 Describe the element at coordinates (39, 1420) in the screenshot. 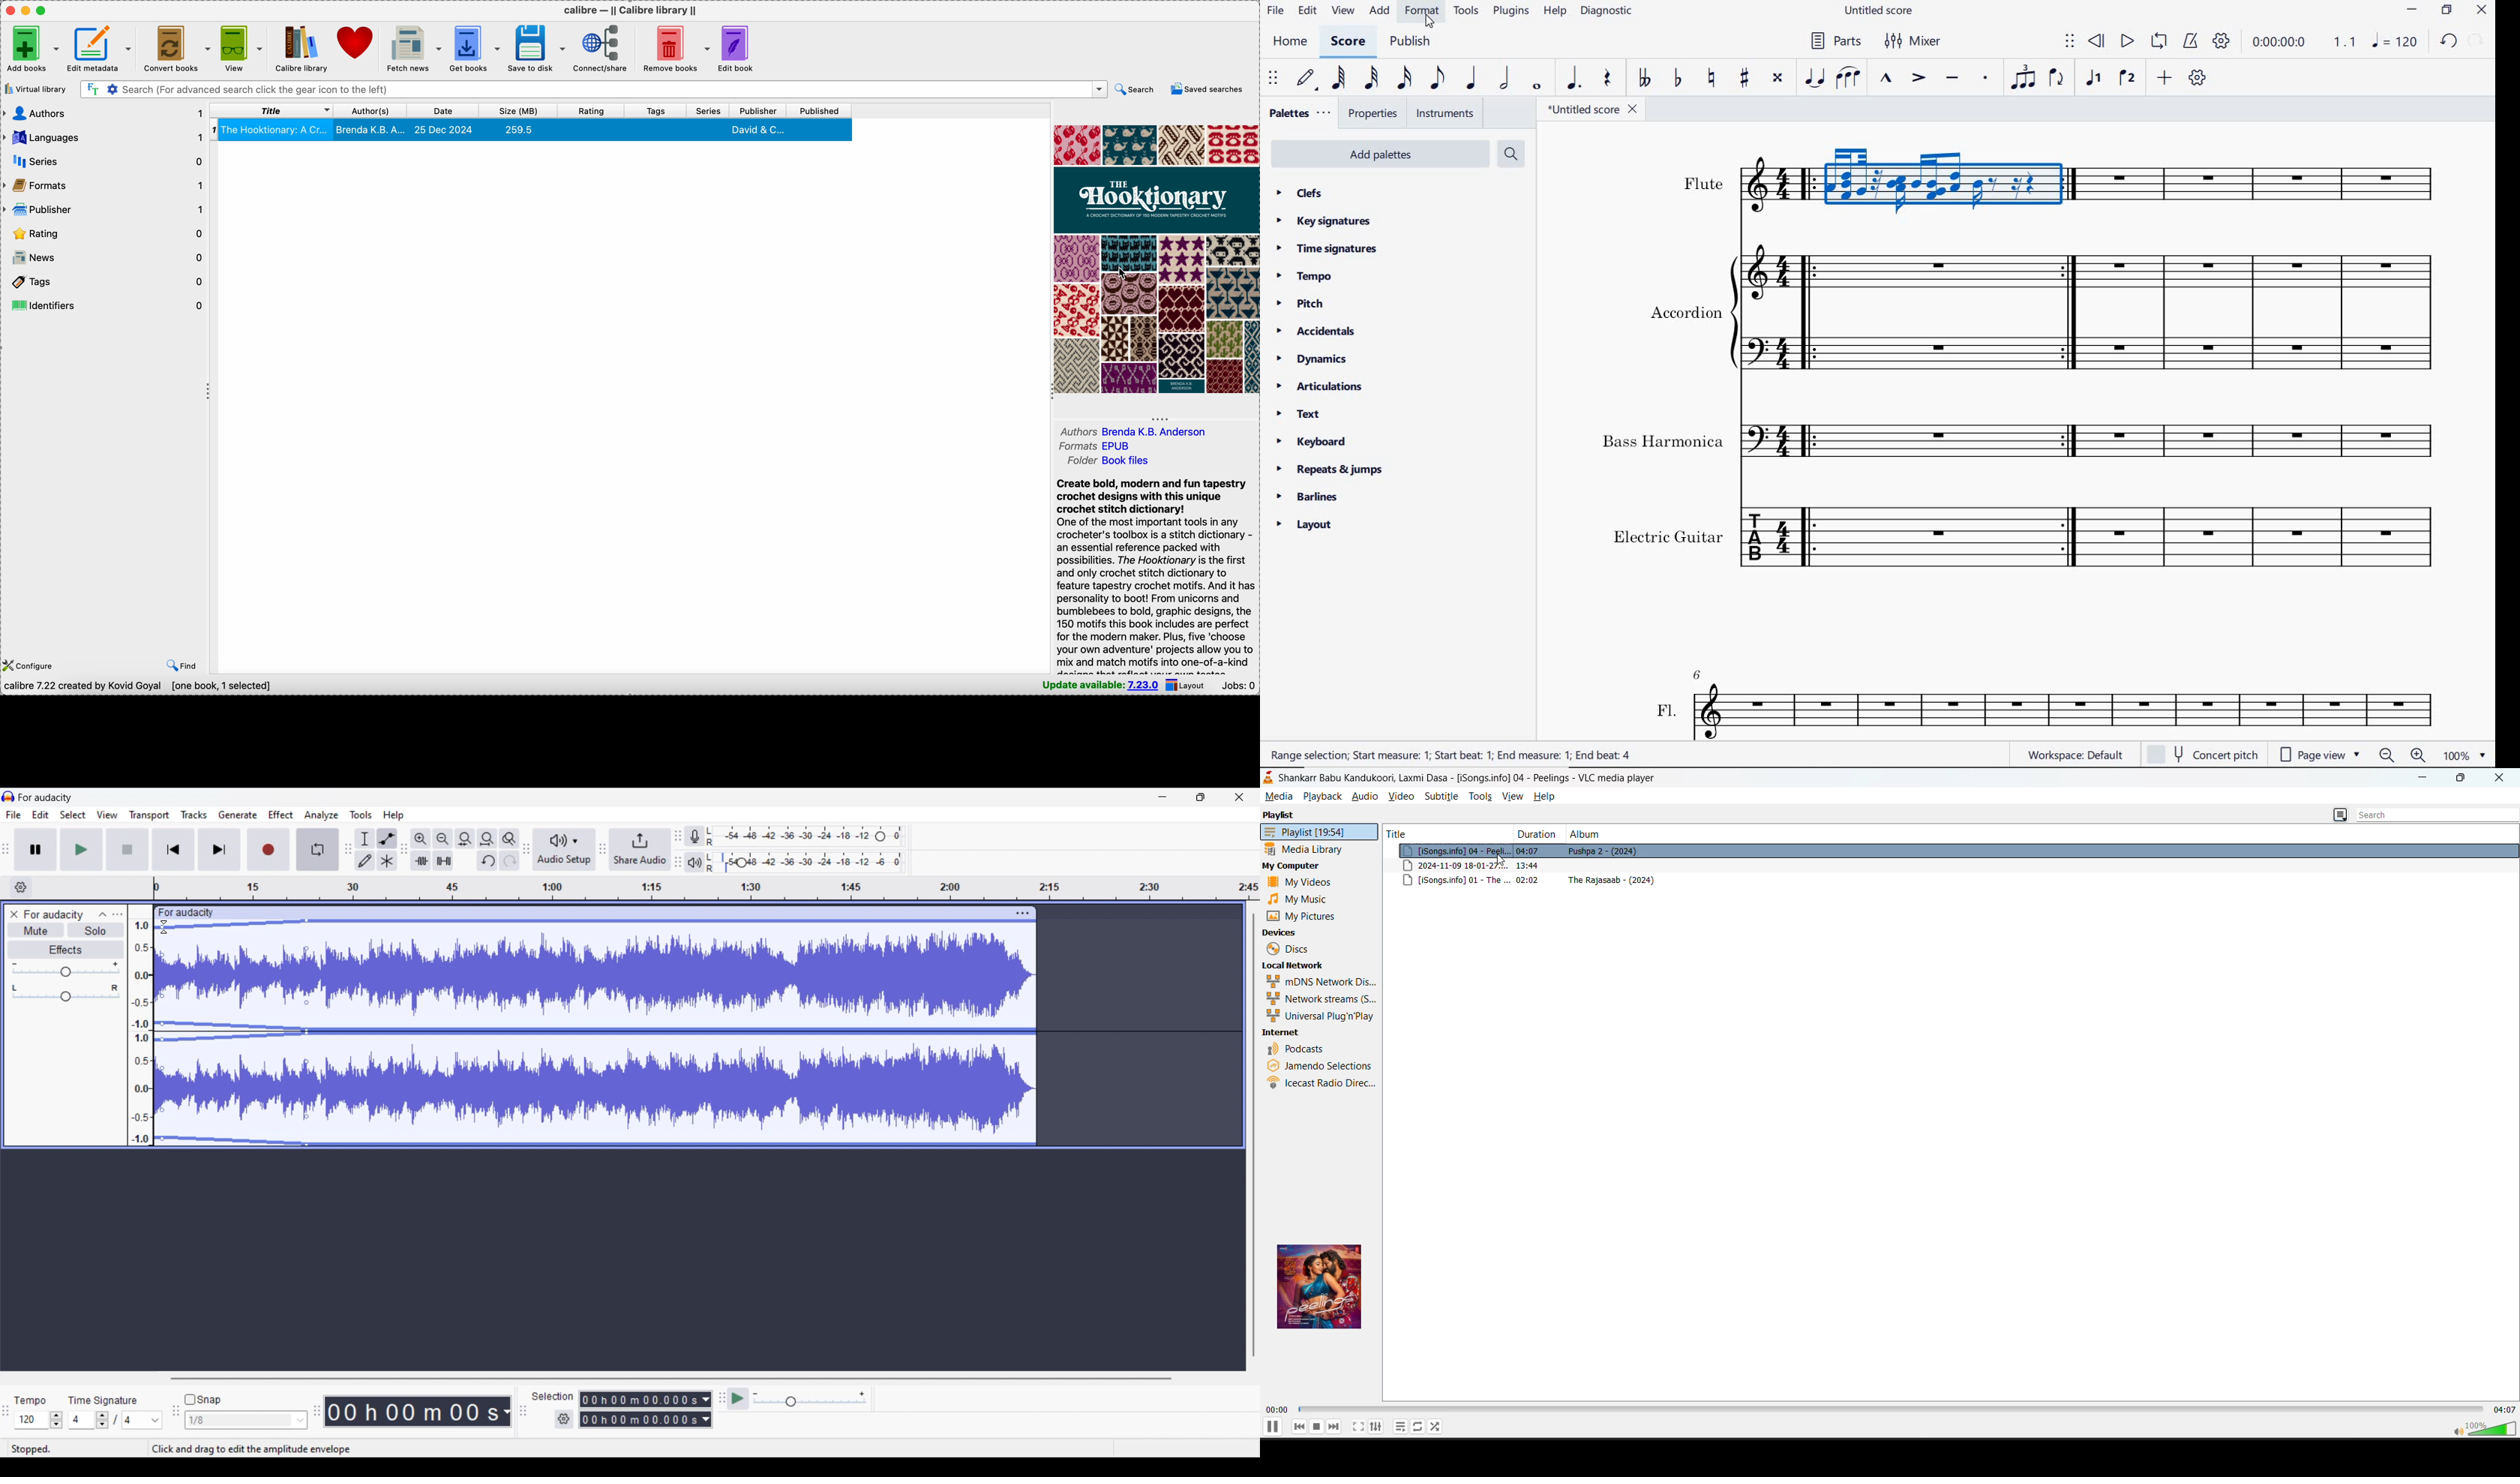

I see `Tempo settings` at that location.